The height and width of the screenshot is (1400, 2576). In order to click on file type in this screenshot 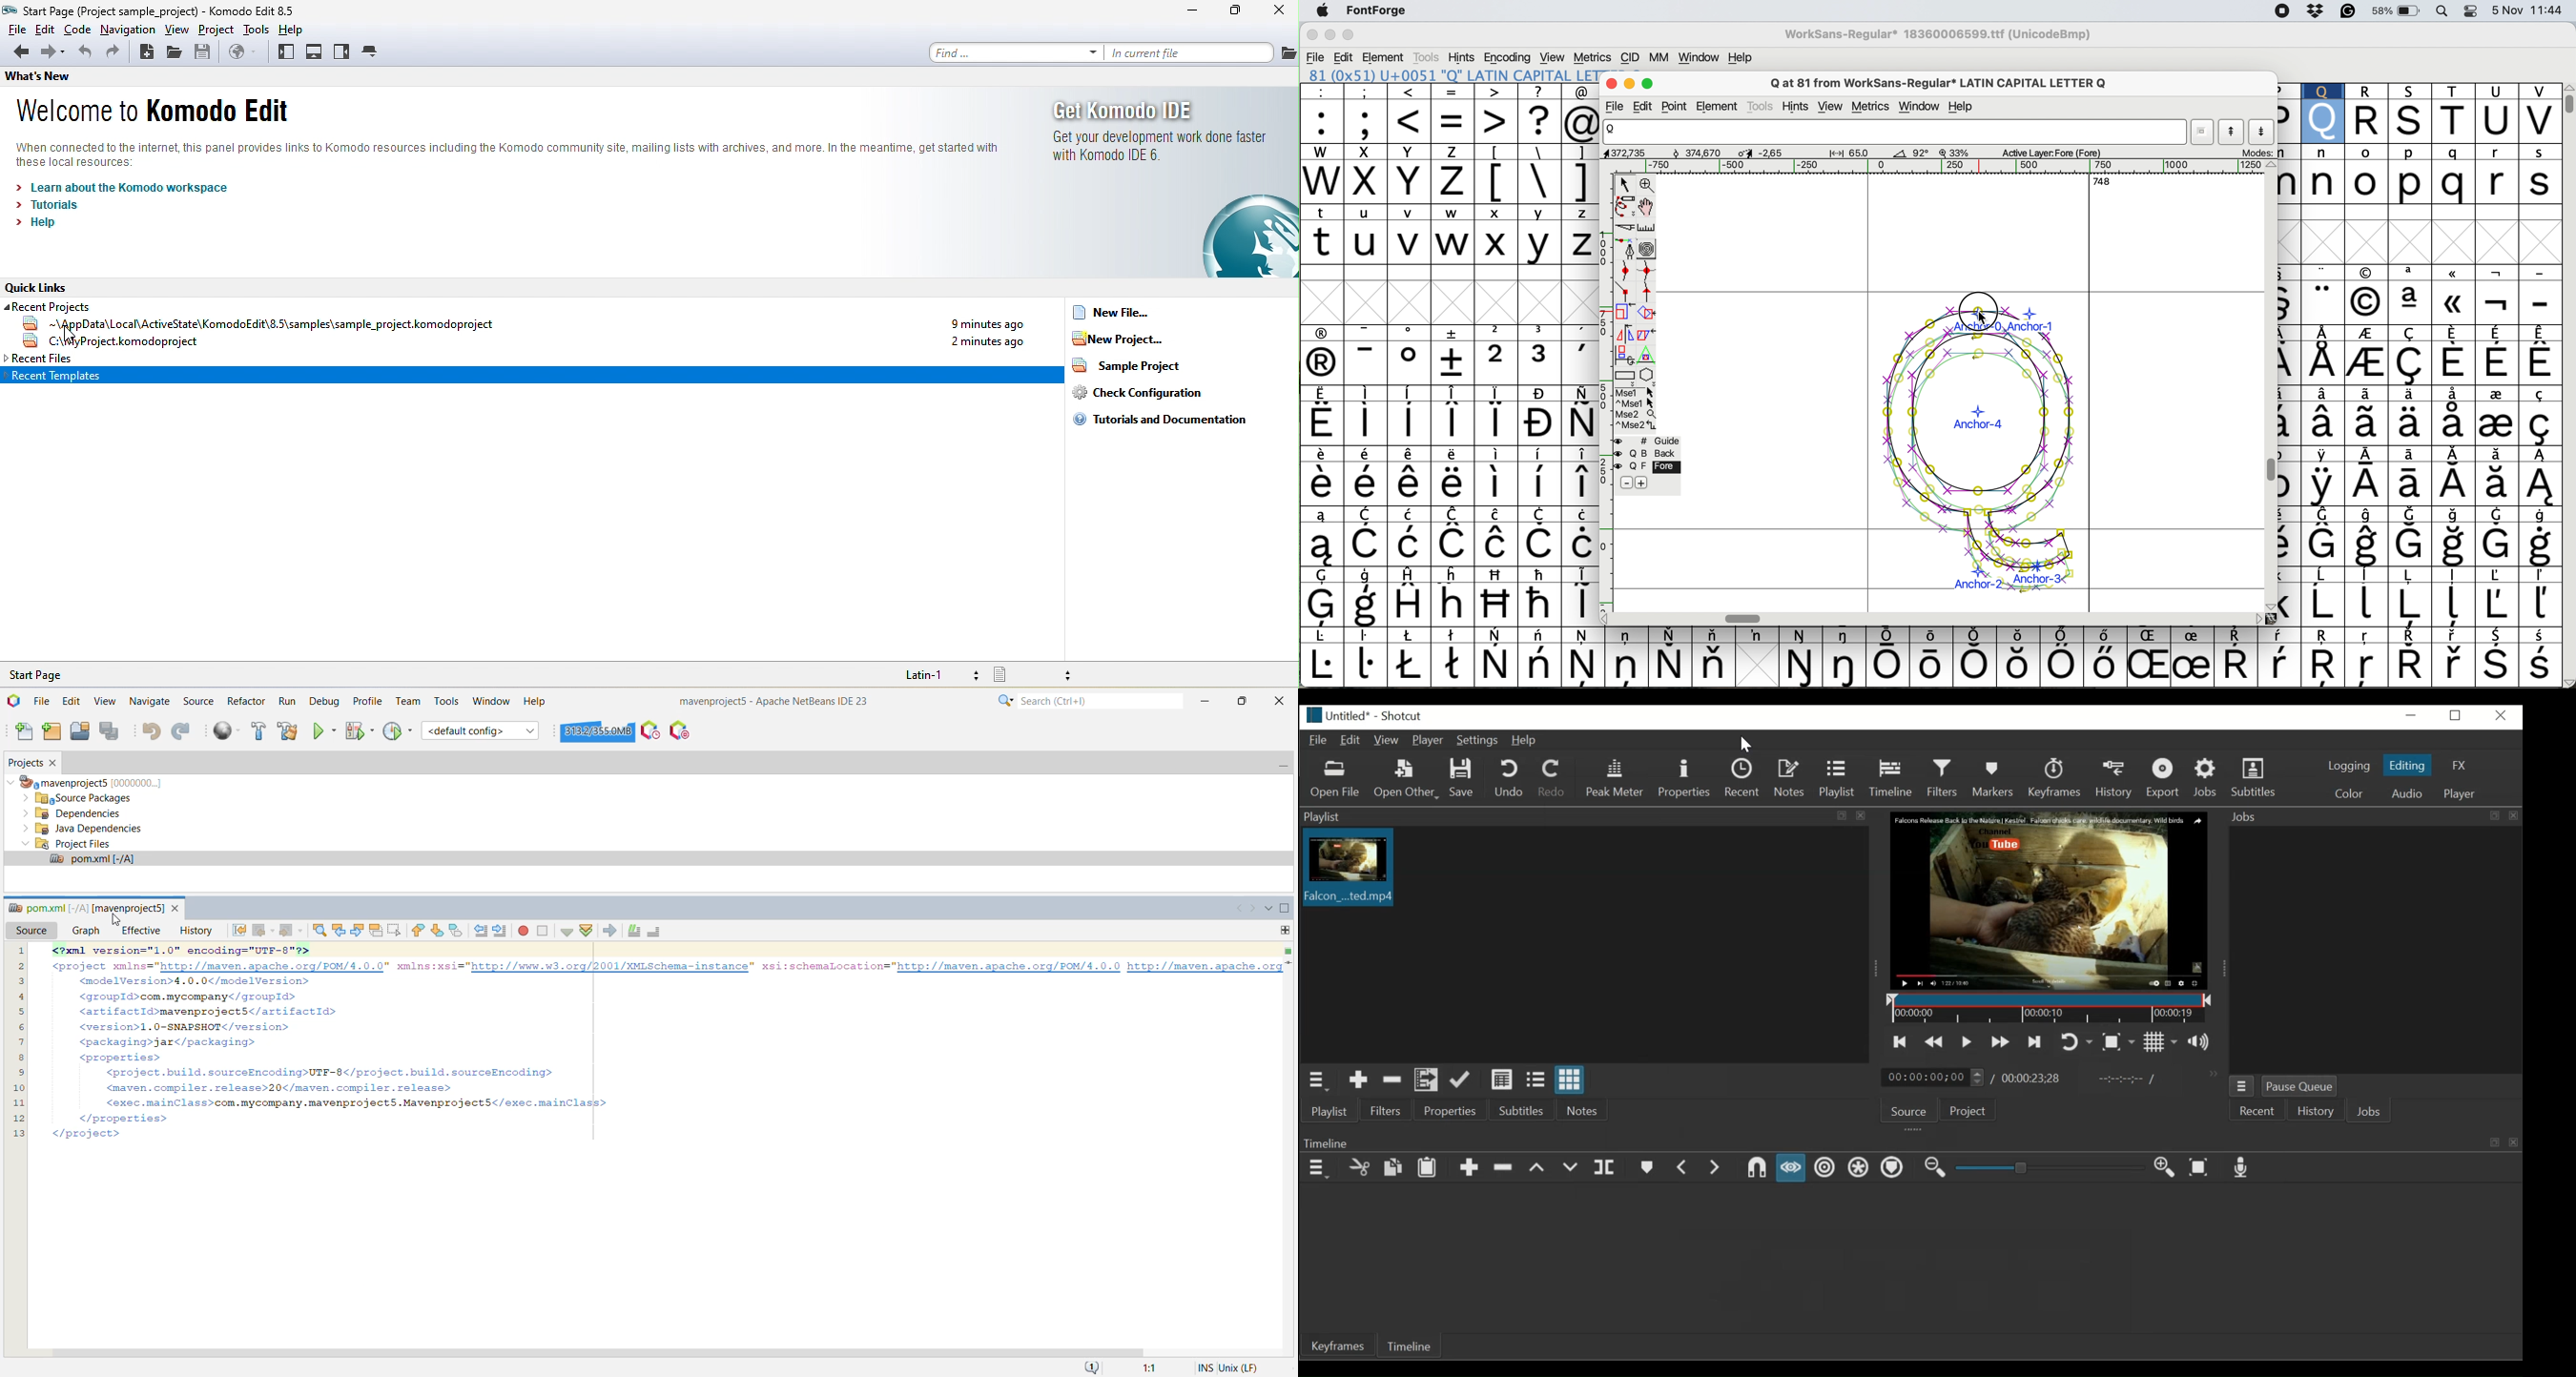, I will do `click(1030, 675)`.